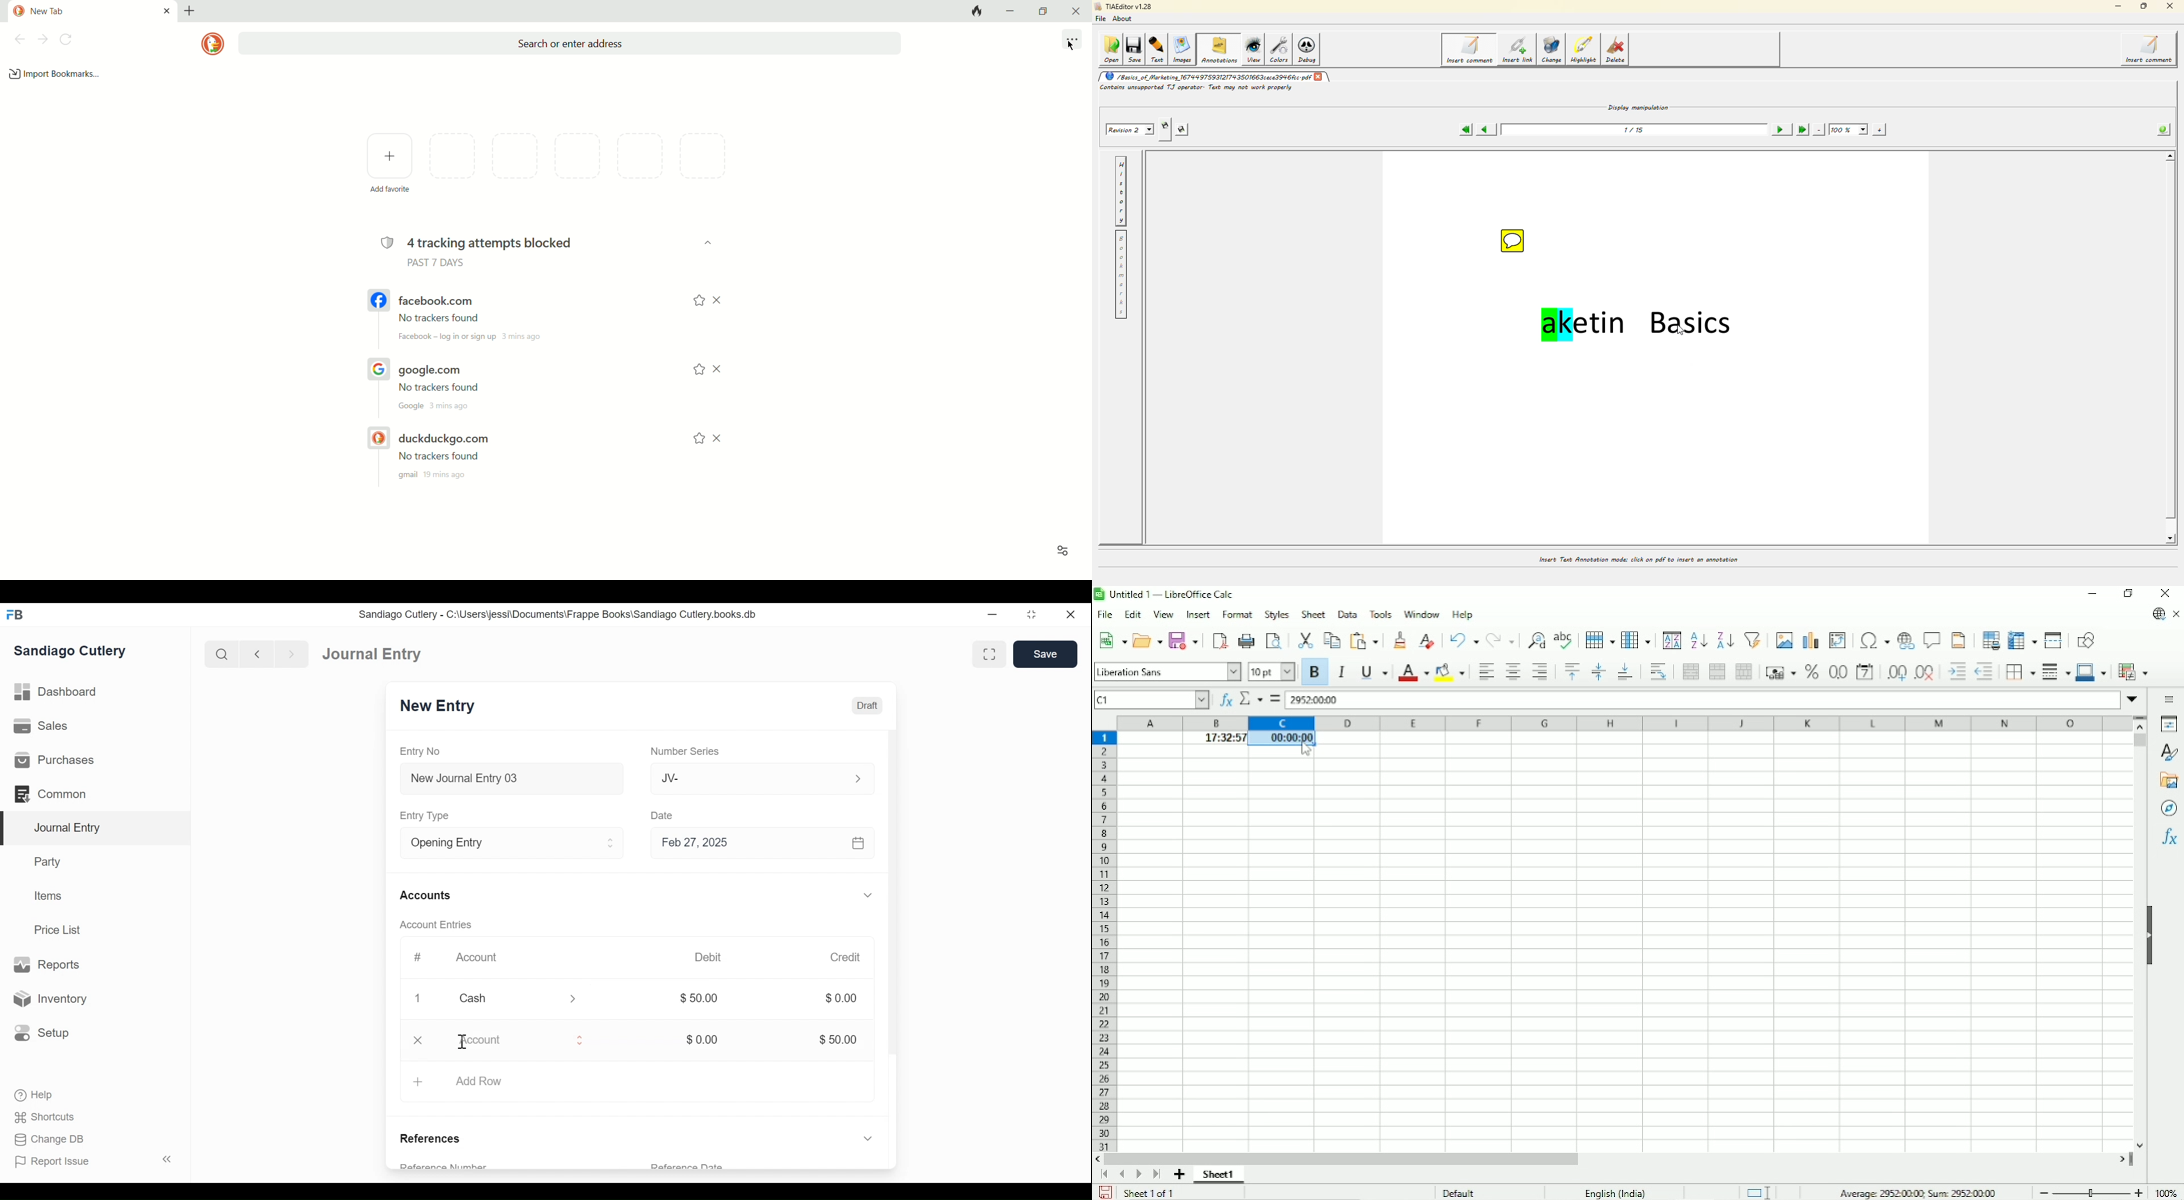 The height and width of the screenshot is (1204, 2184). What do you see at coordinates (1785, 640) in the screenshot?
I see `Insert image` at bounding box center [1785, 640].